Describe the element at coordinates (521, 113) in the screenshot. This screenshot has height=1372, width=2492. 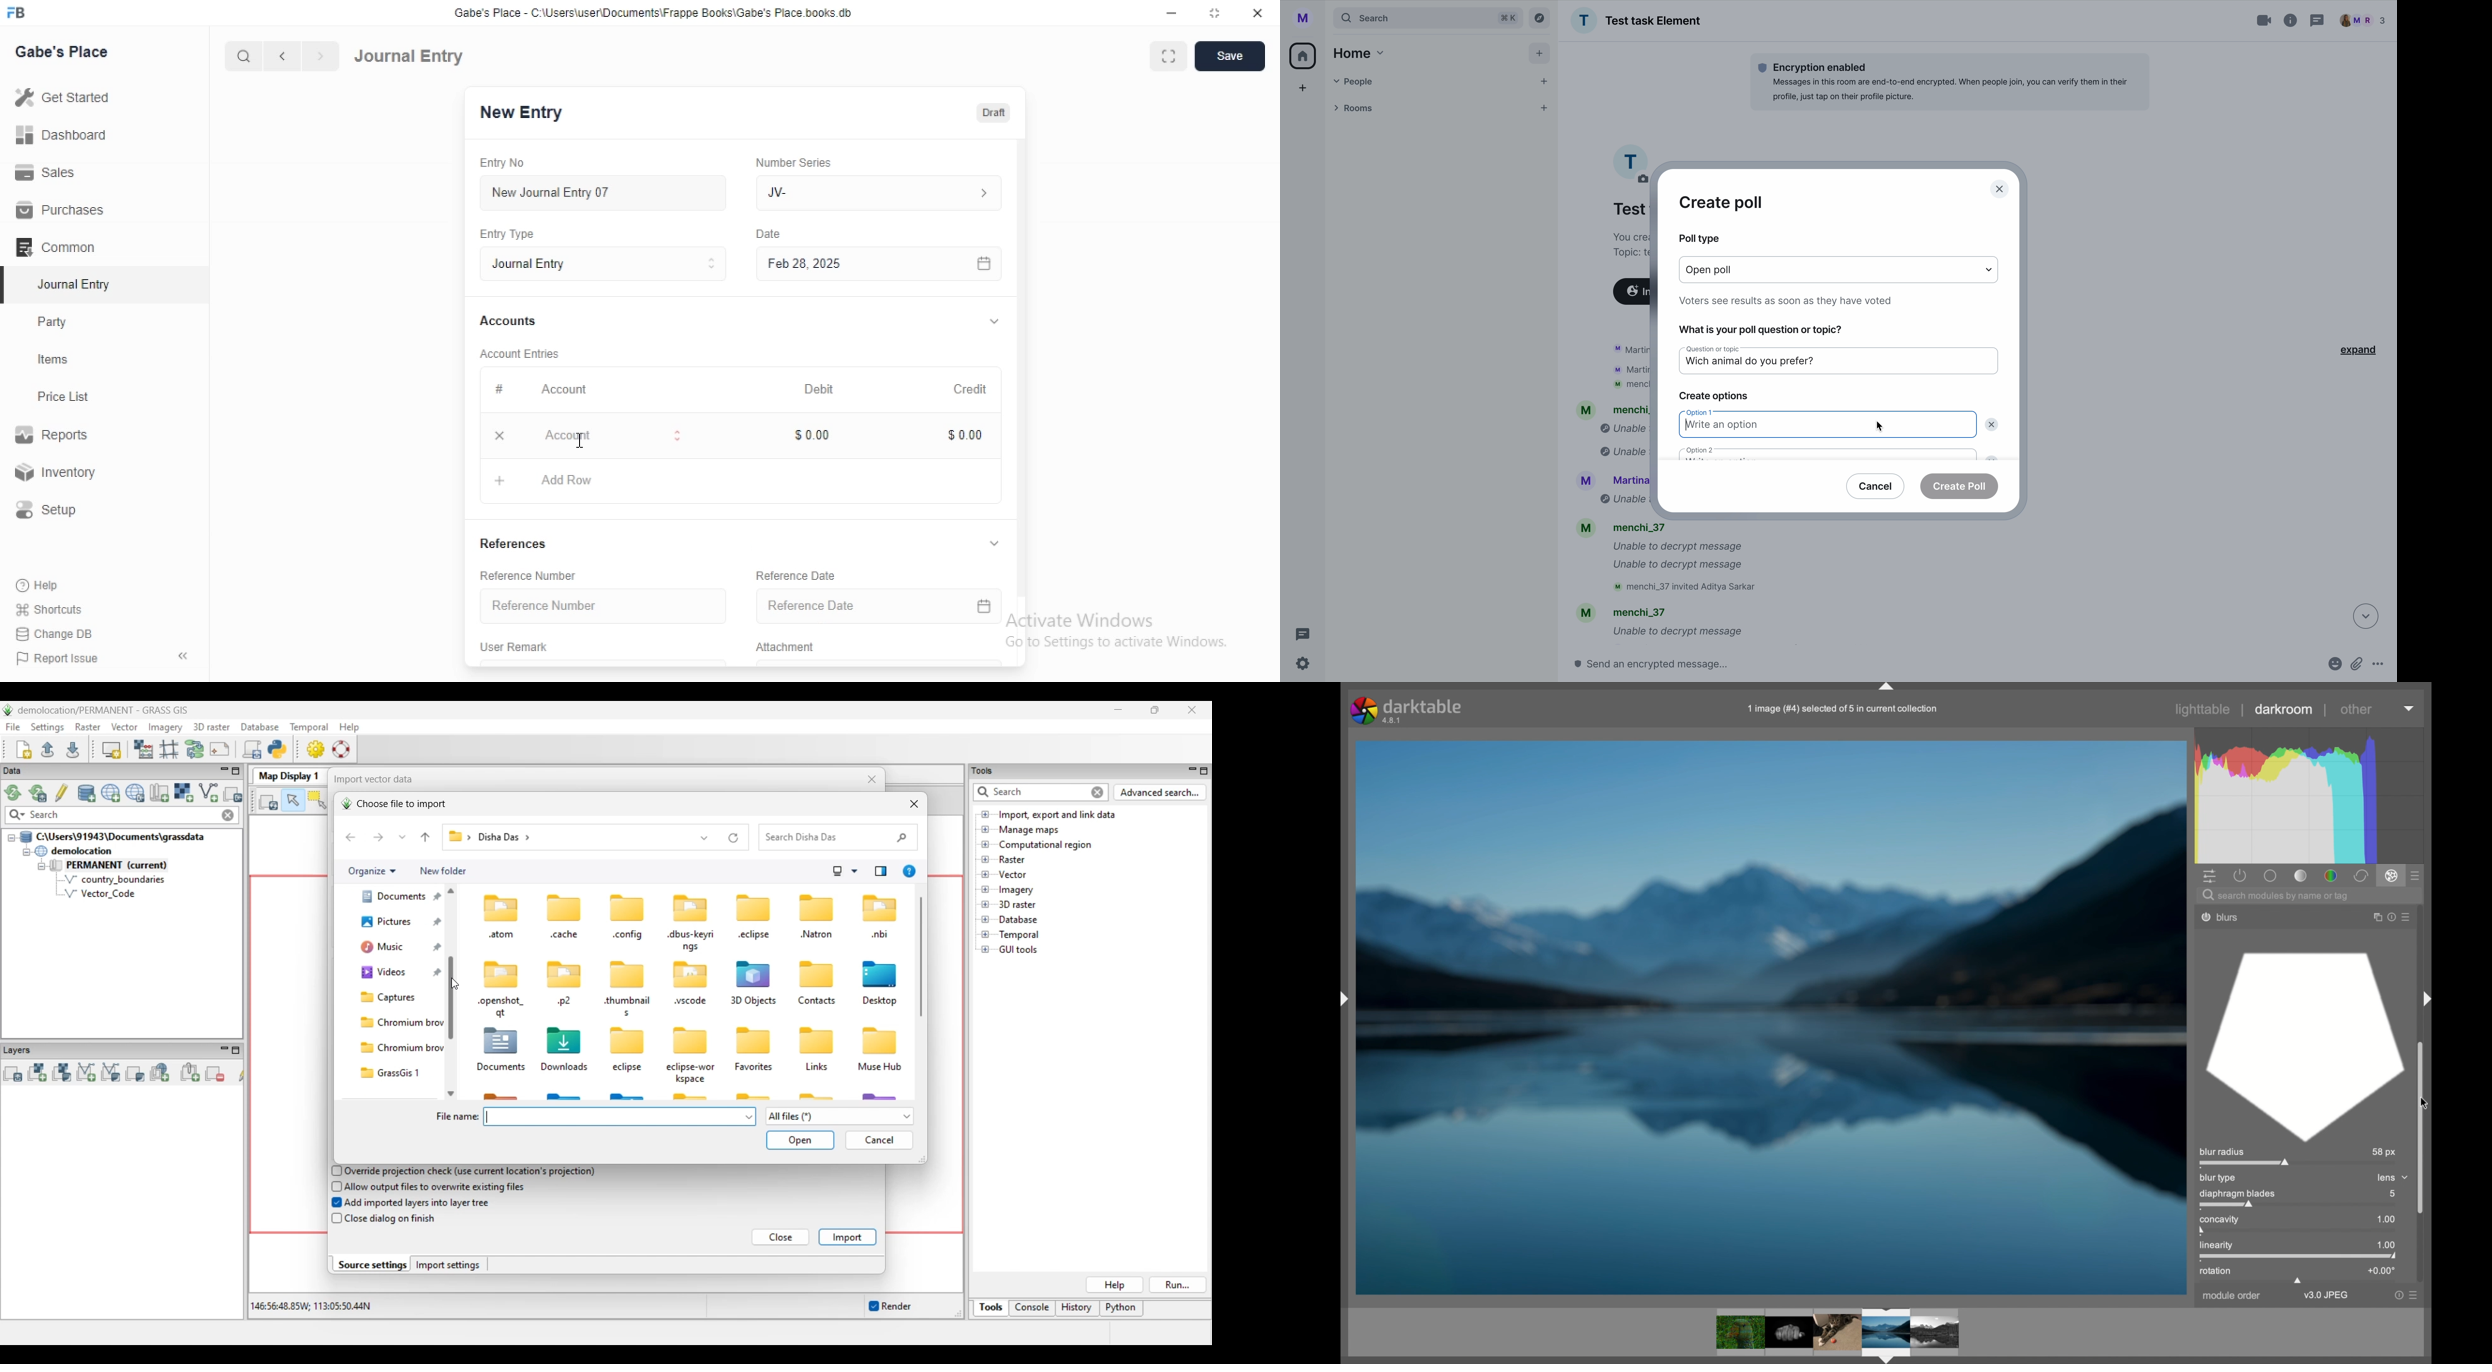
I see `New Entry` at that location.